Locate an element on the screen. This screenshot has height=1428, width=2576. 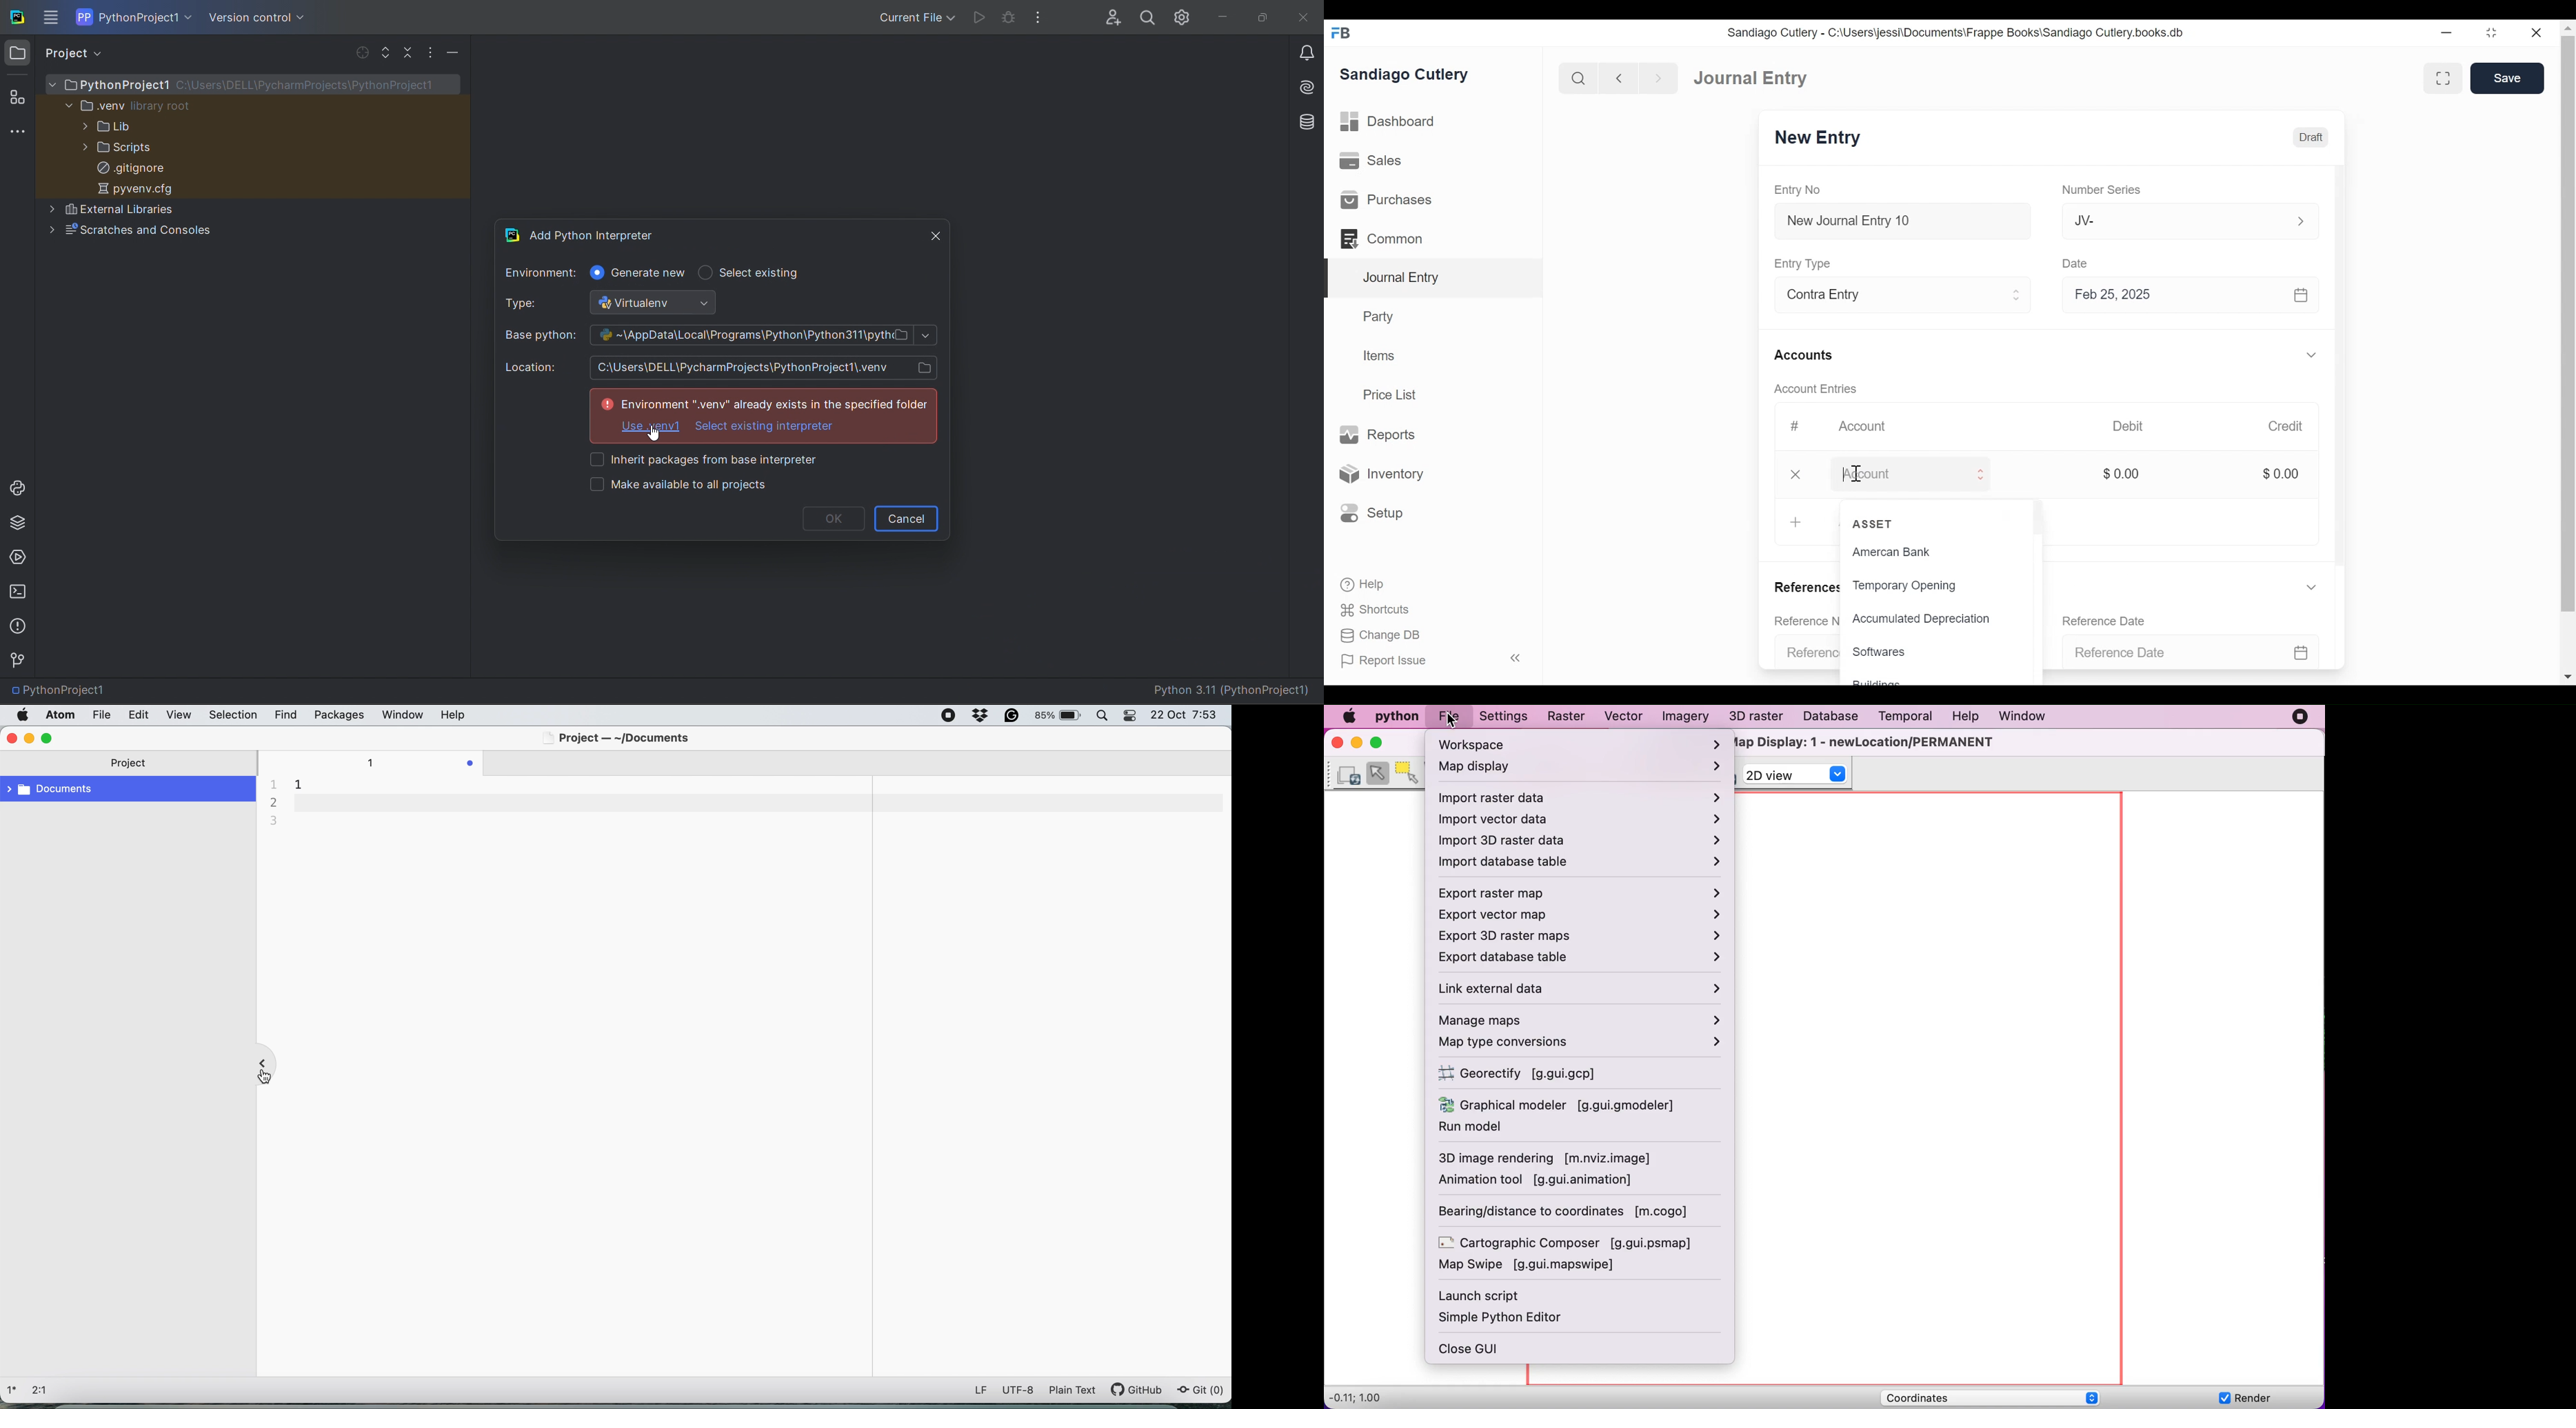
Sandiago Cutlery is located at coordinates (1405, 75).